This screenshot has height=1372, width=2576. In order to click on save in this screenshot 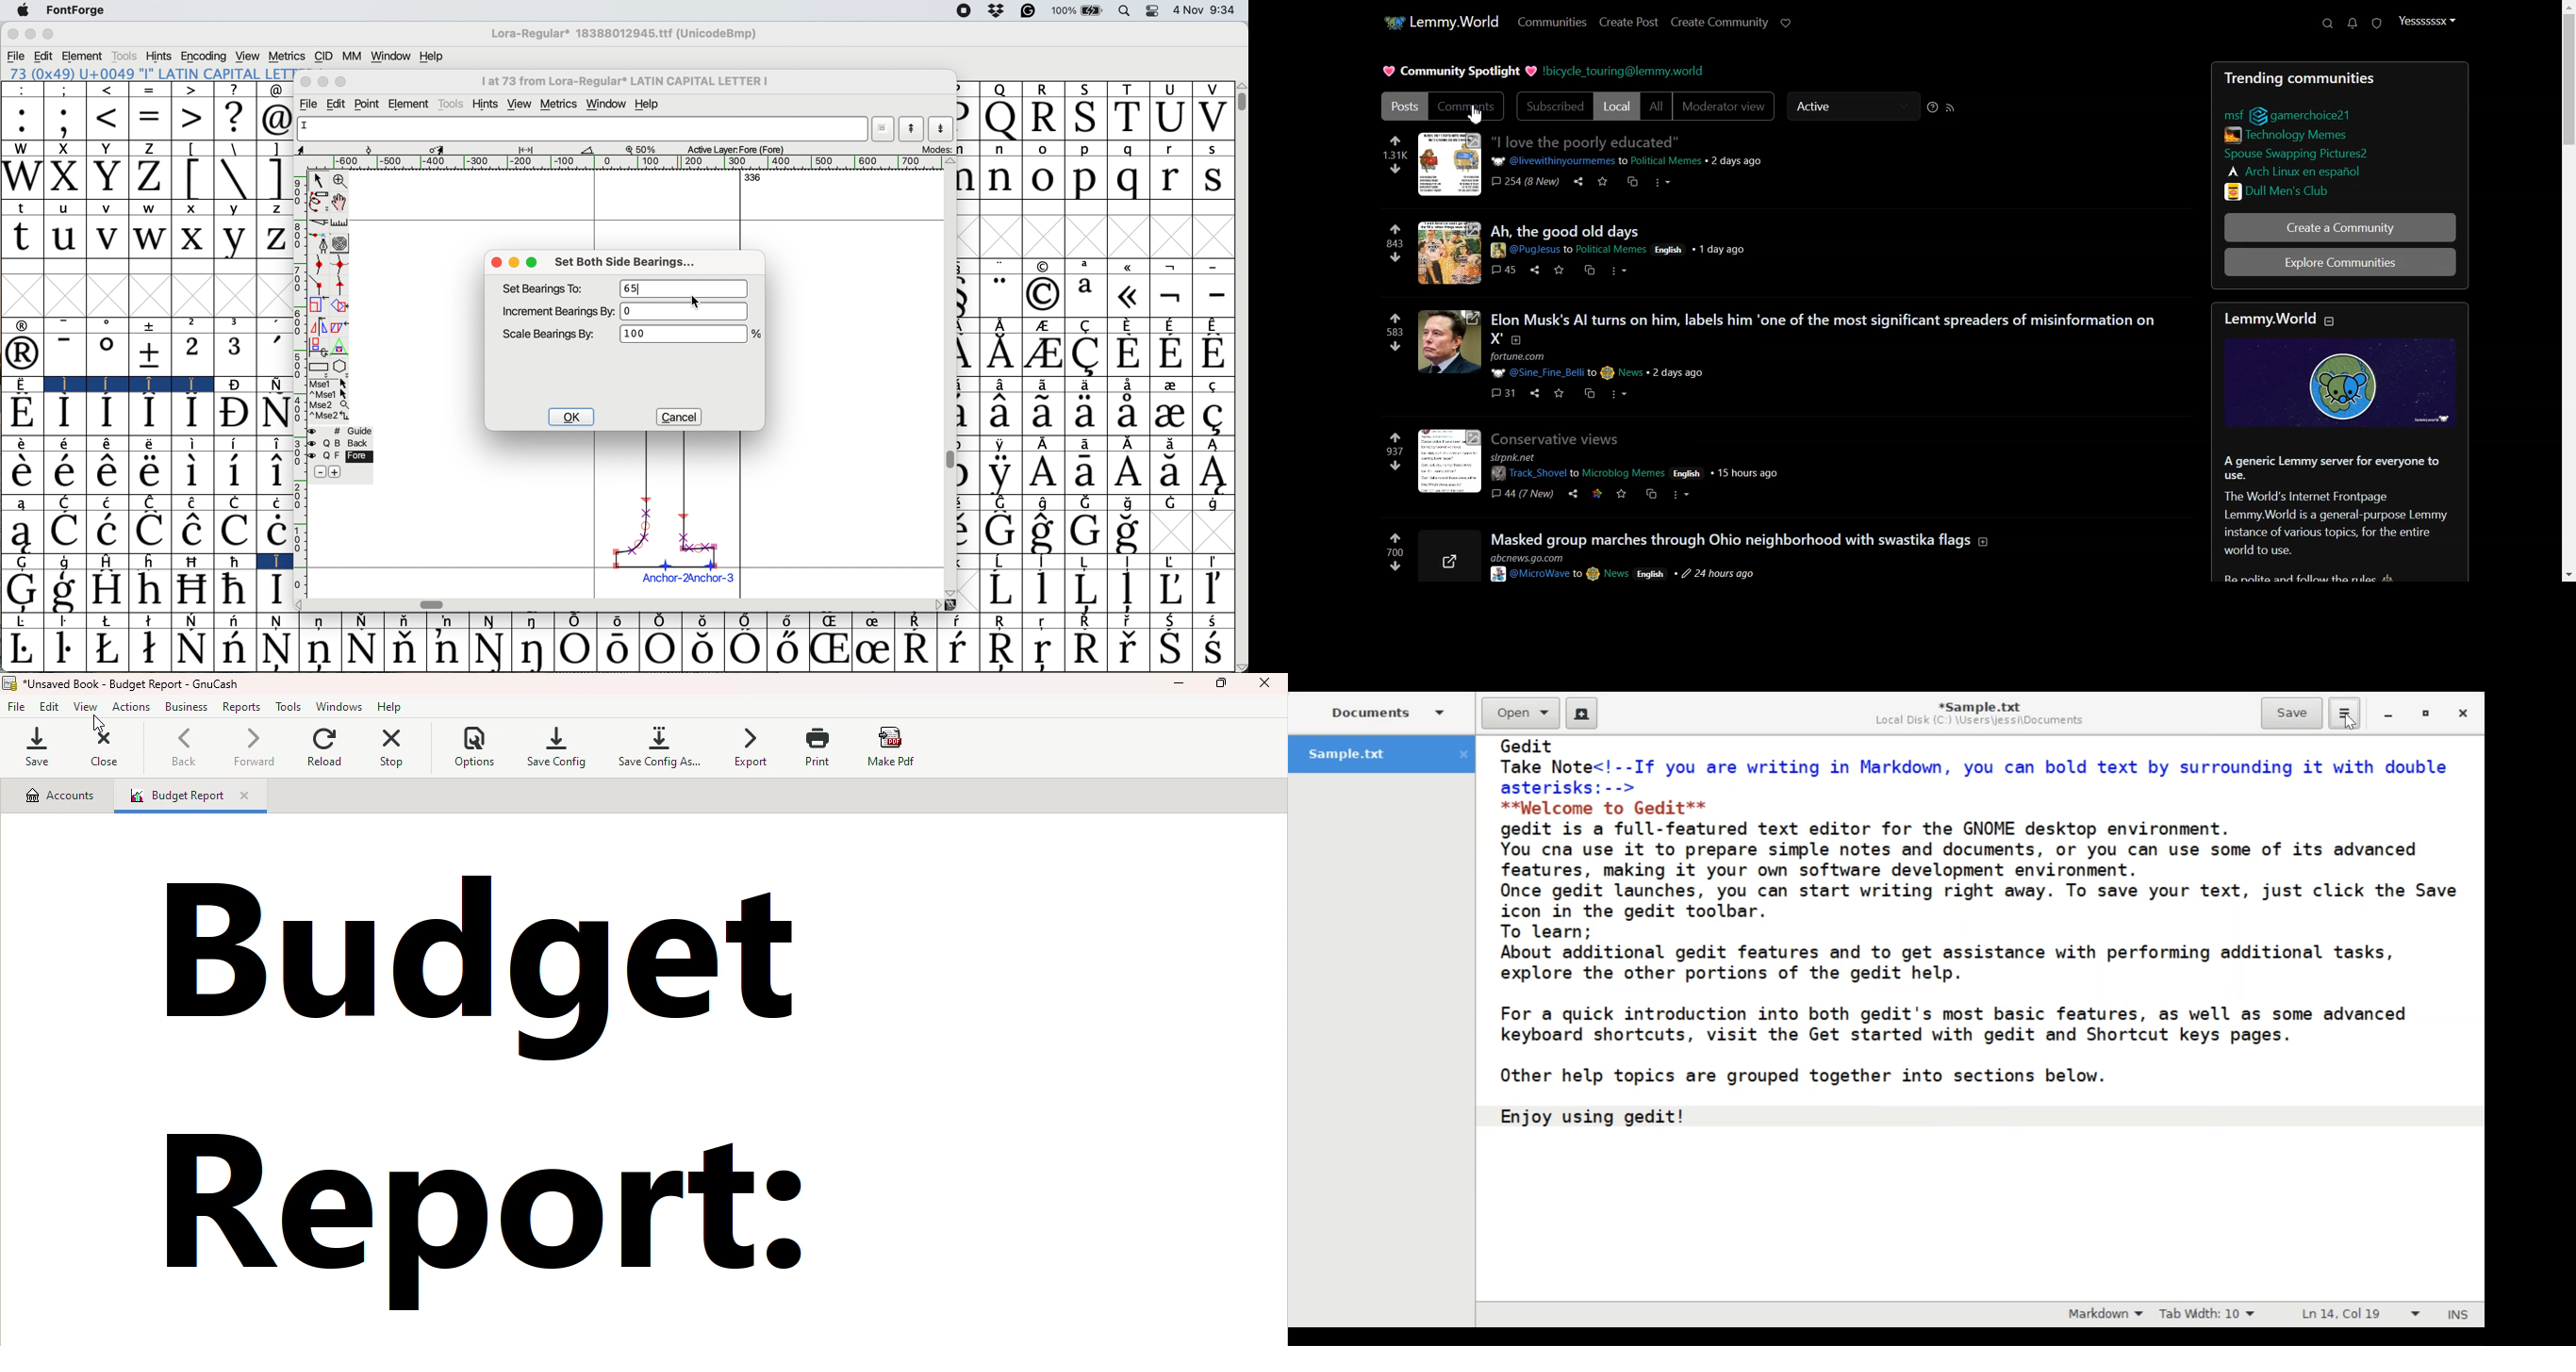, I will do `click(1558, 269)`.